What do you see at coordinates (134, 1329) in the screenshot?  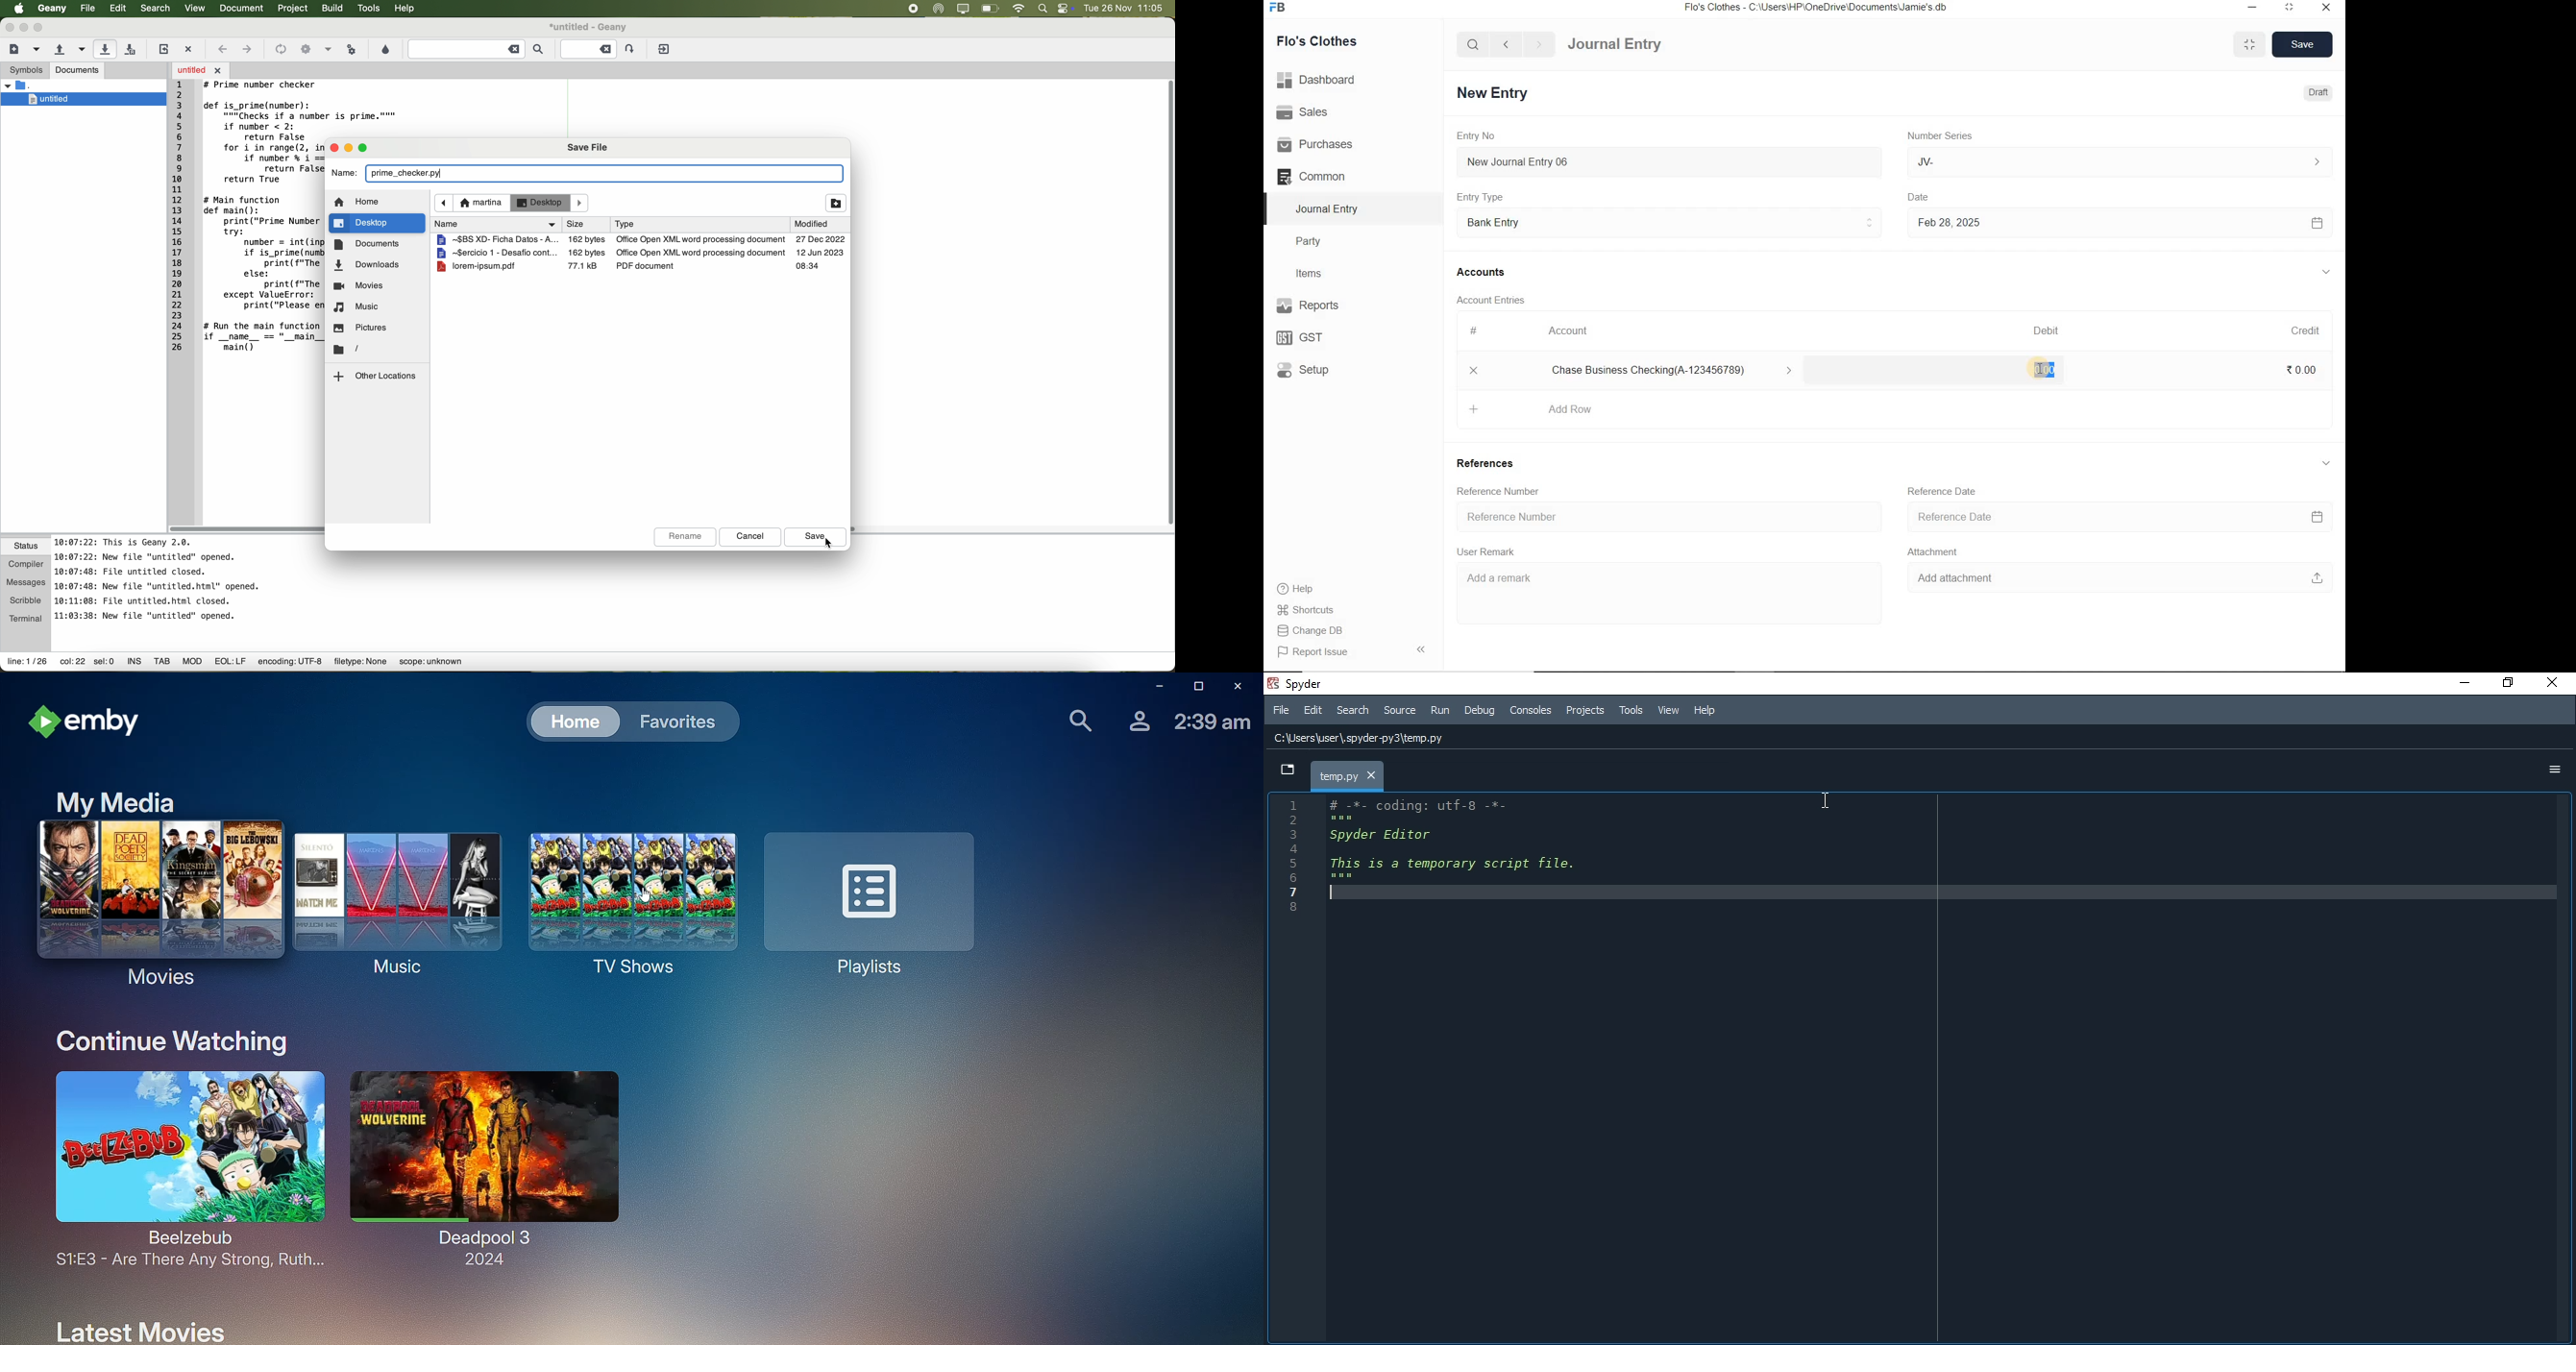 I see `Latest Movies` at bounding box center [134, 1329].